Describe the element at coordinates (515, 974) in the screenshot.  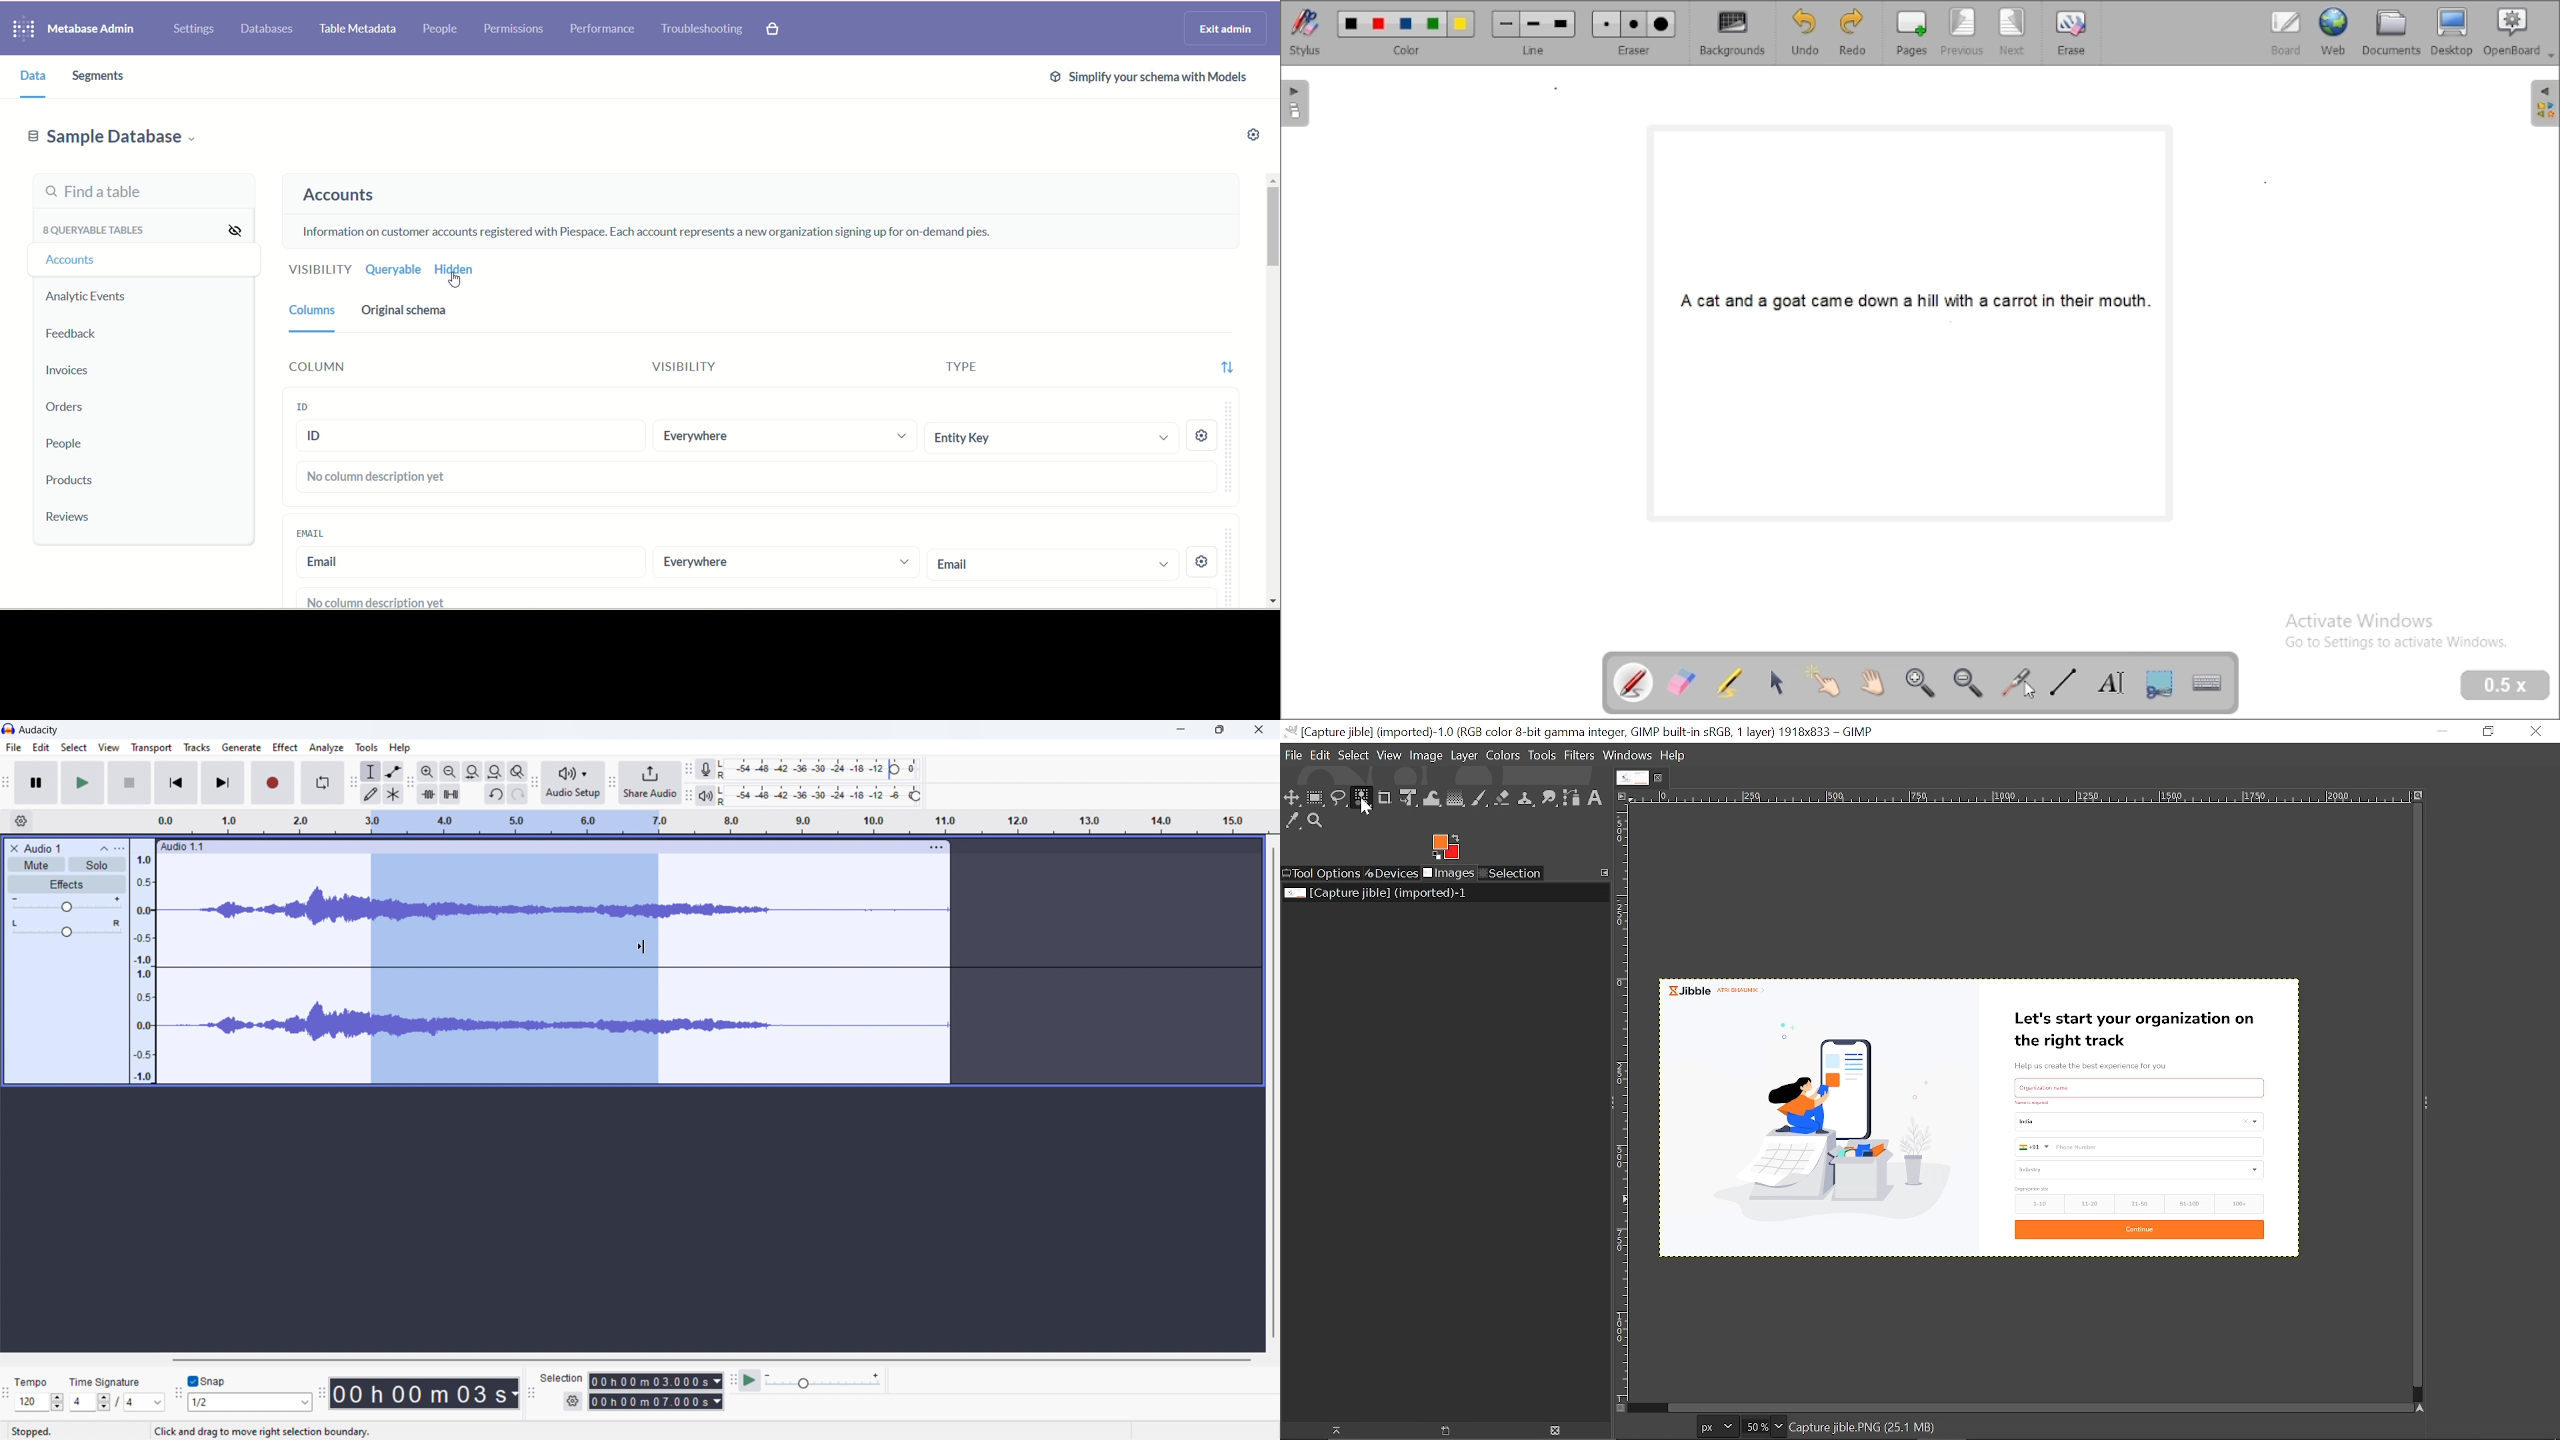
I see `selected audio section of the track` at that location.